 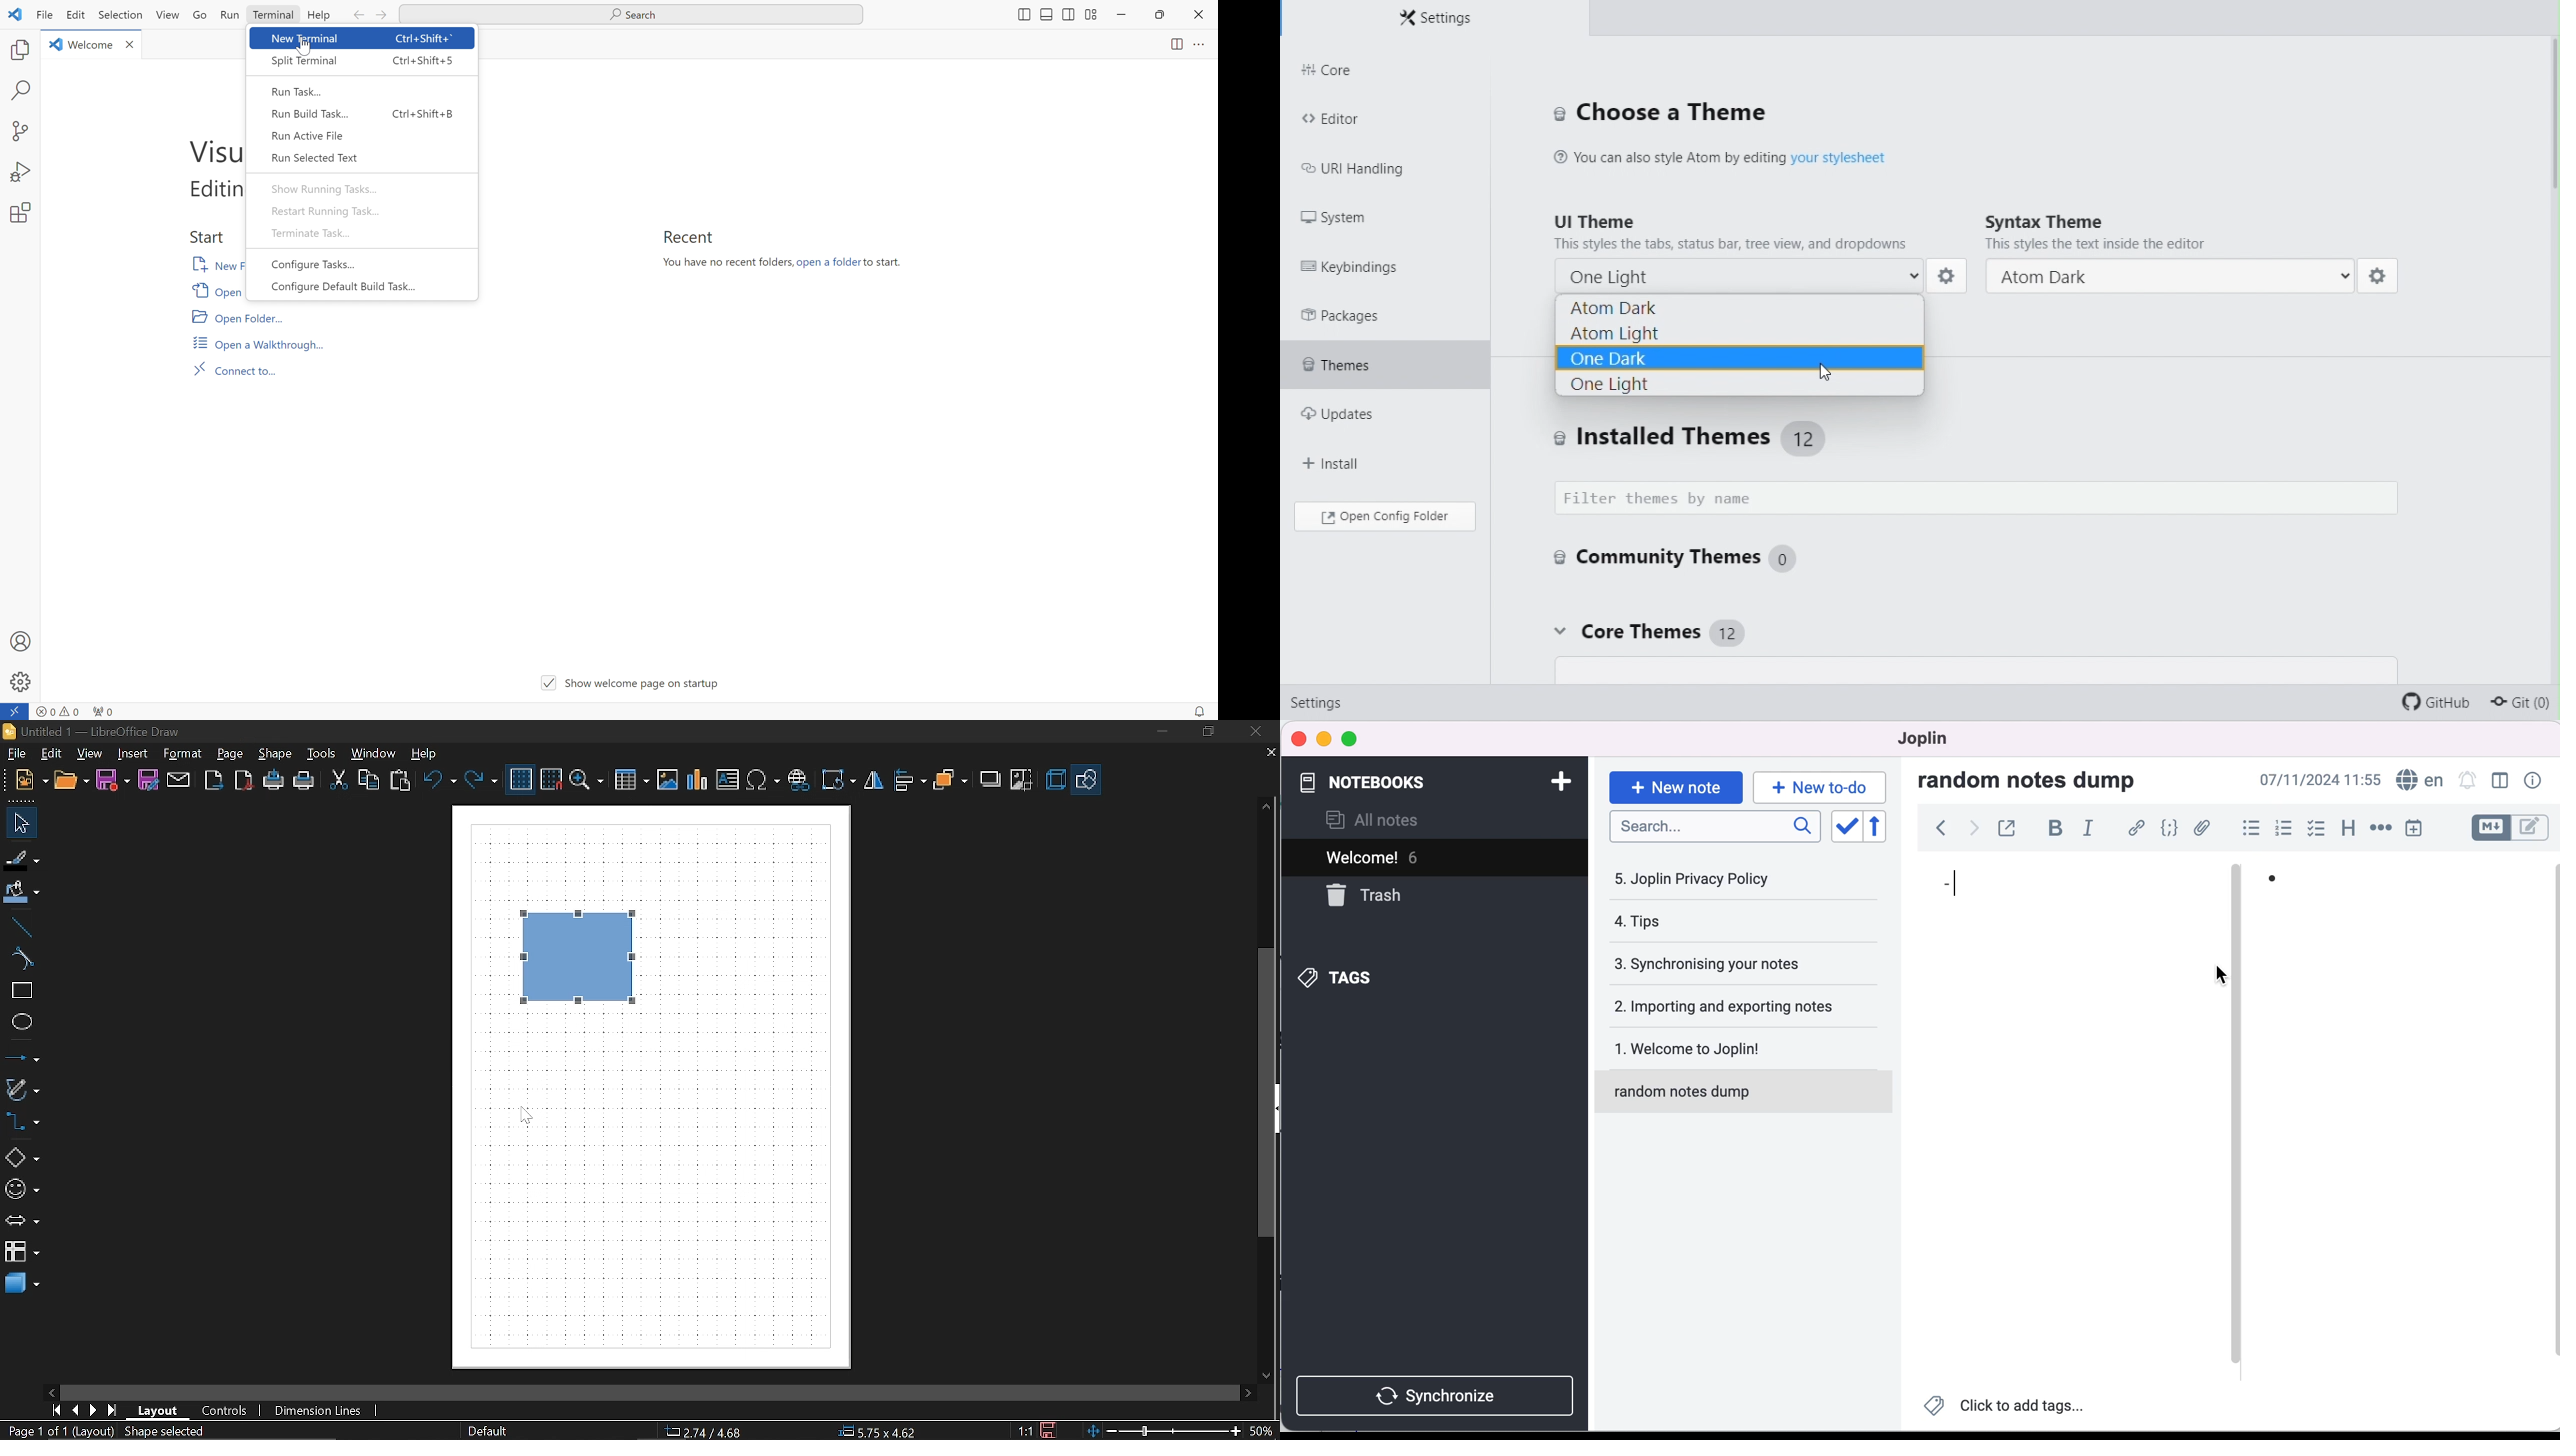 What do you see at coordinates (1395, 897) in the screenshot?
I see `trash` at bounding box center [1395, 897].